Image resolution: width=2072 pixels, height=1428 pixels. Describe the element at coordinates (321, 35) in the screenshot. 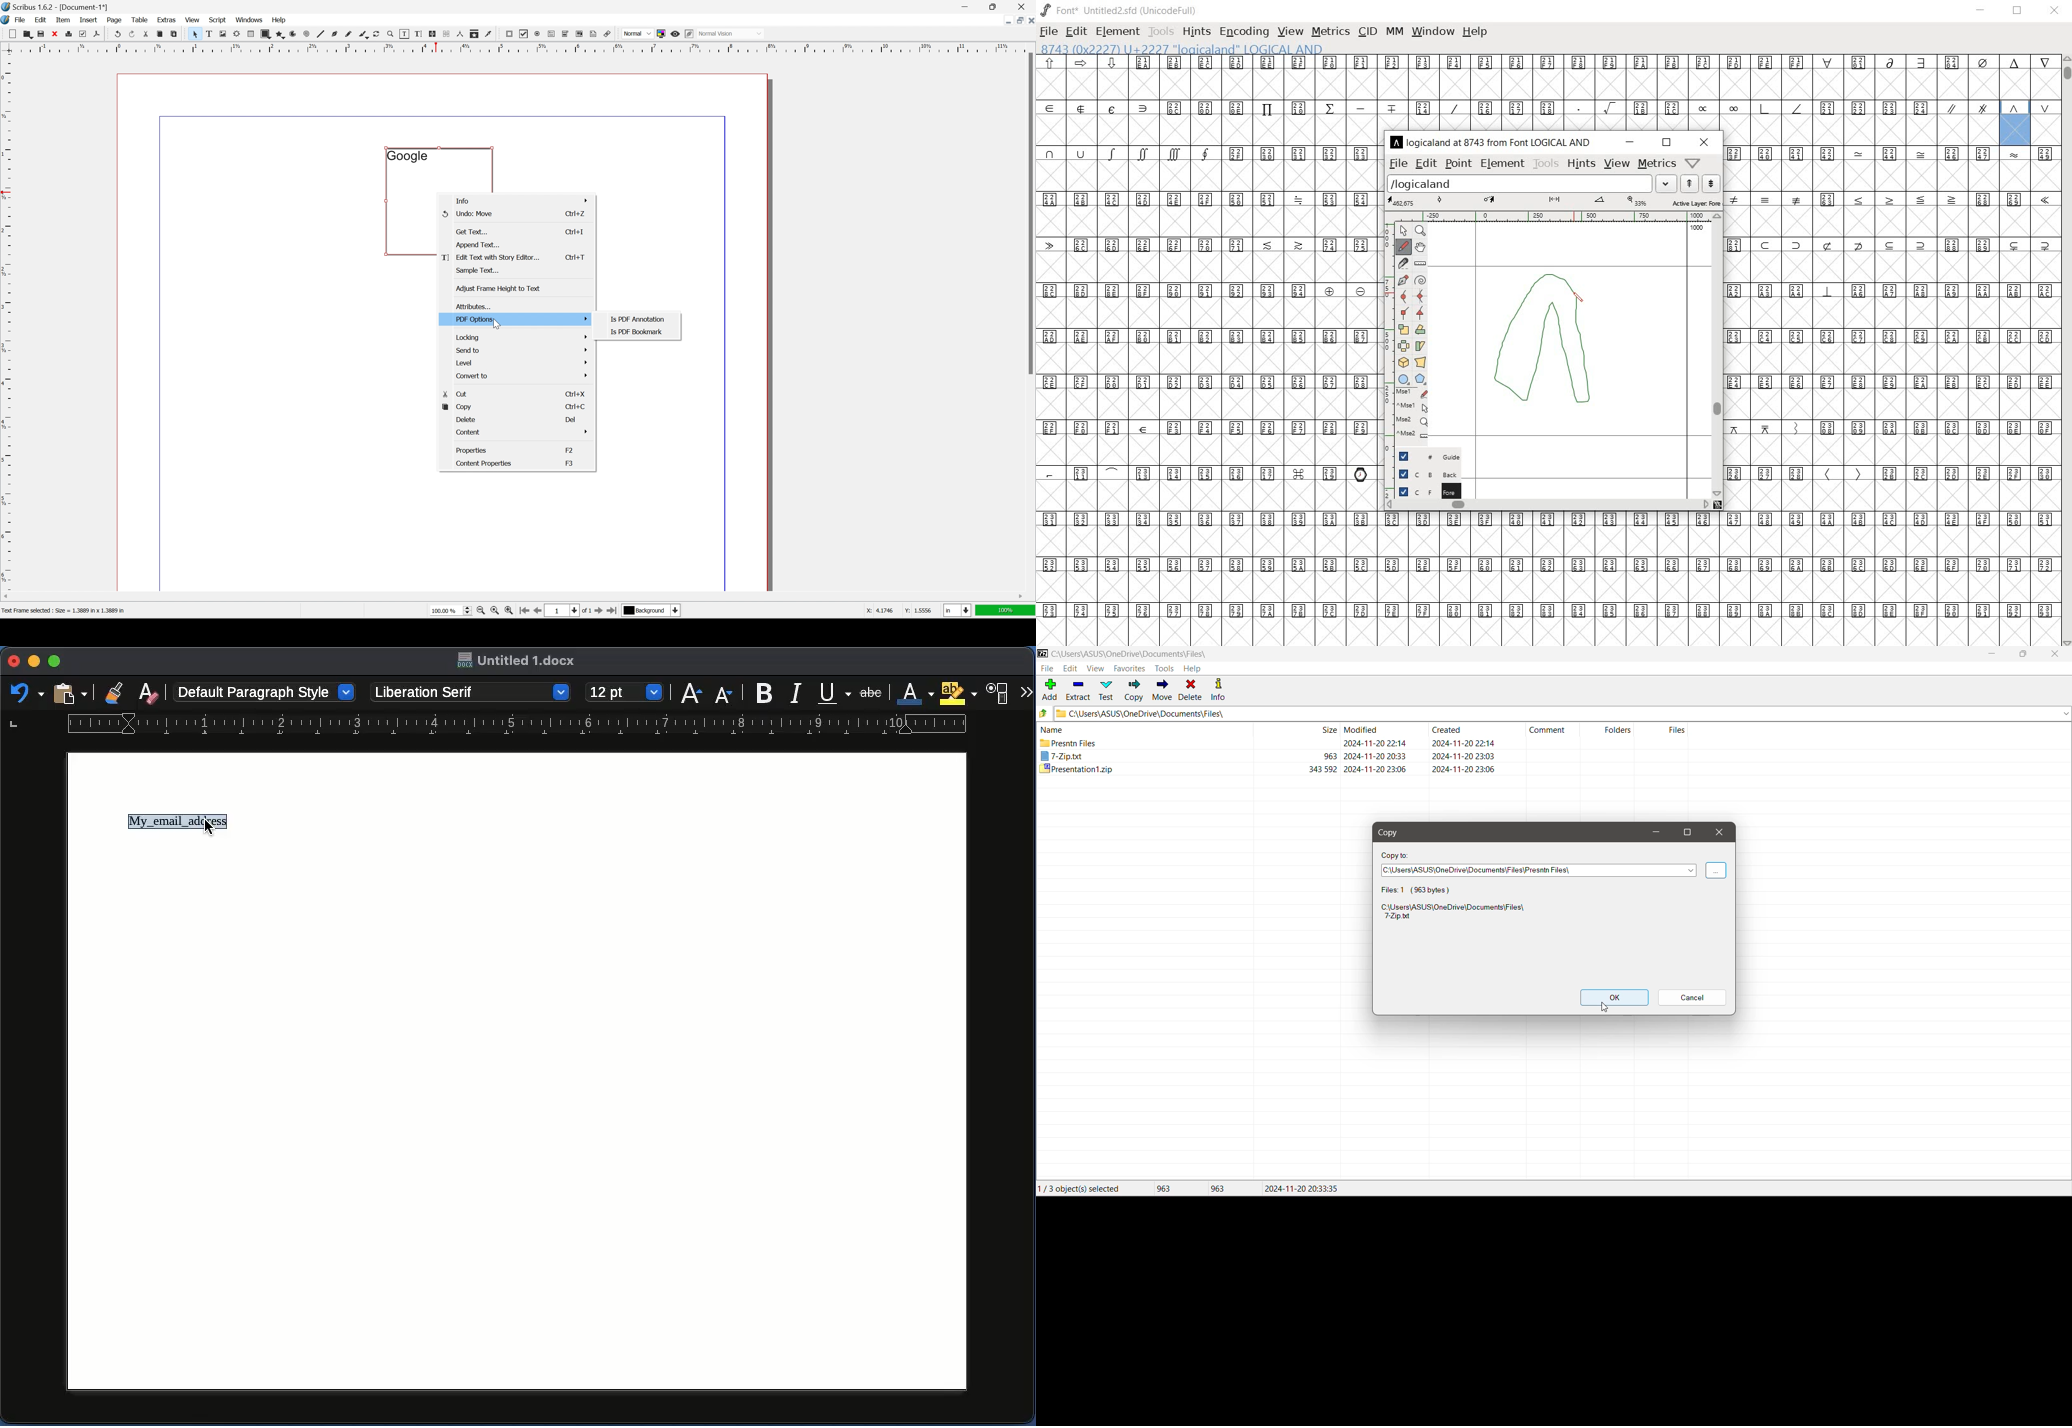

I see `line` at that location.